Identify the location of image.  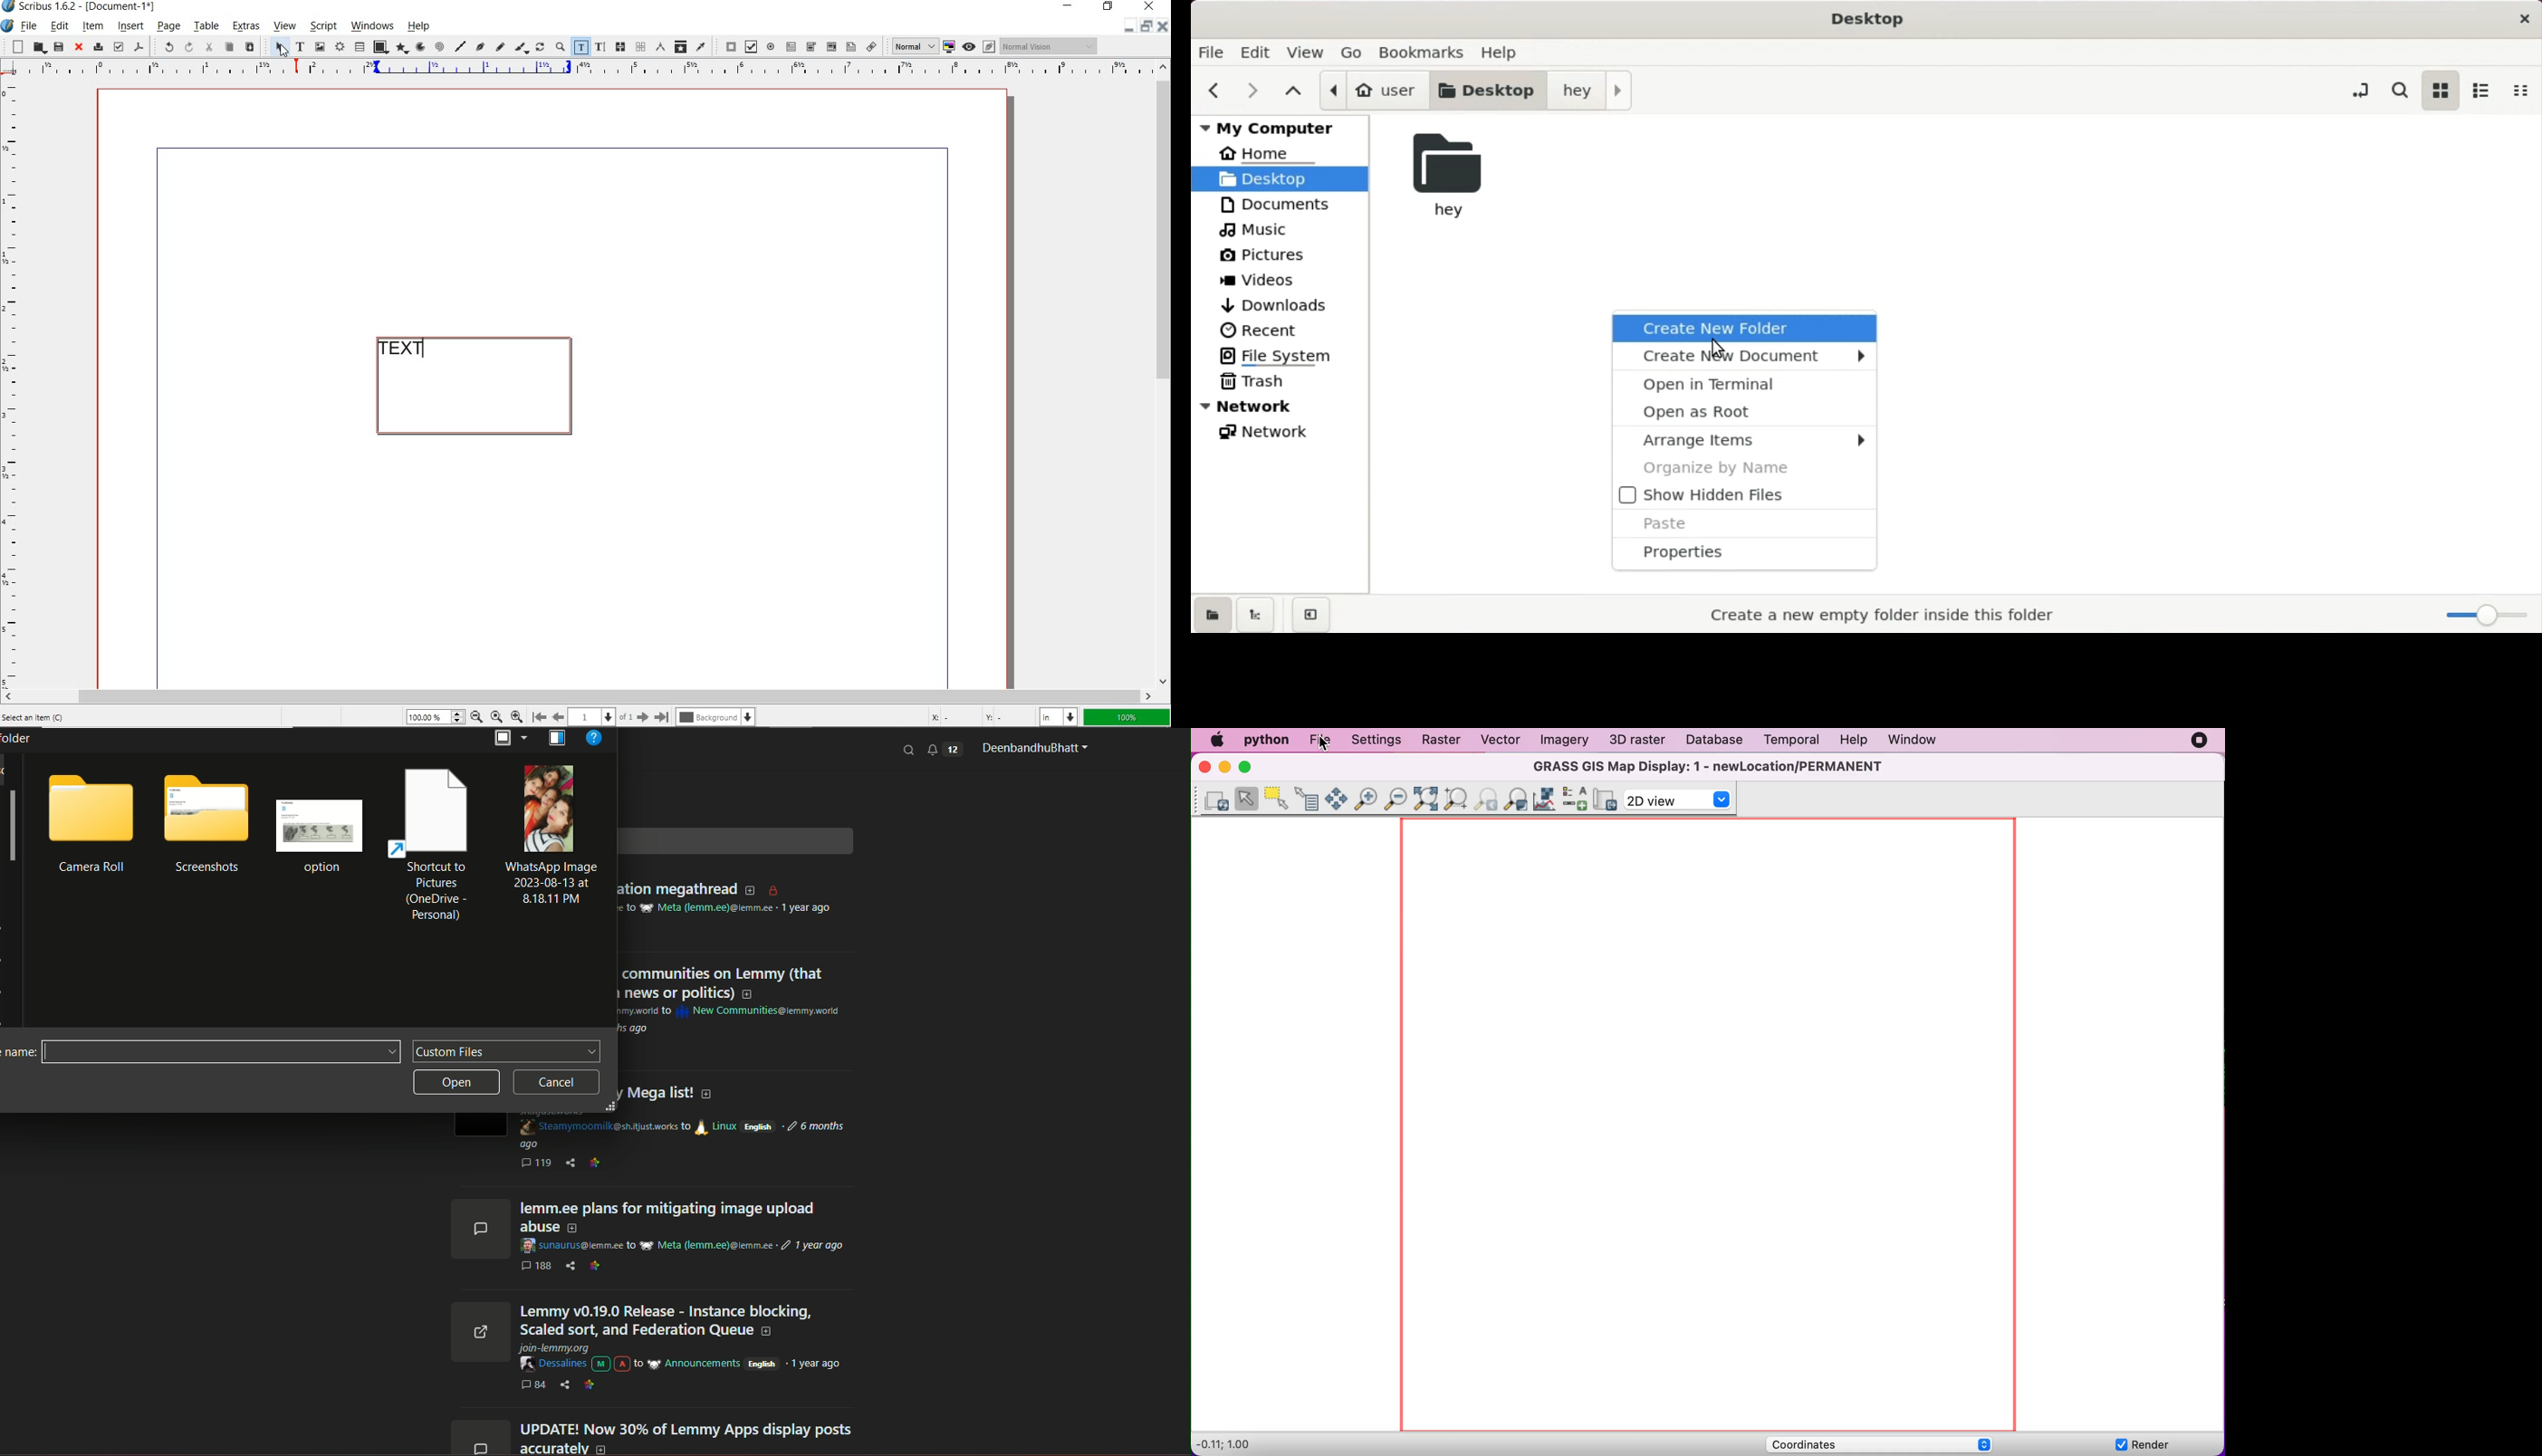
(548, 809).